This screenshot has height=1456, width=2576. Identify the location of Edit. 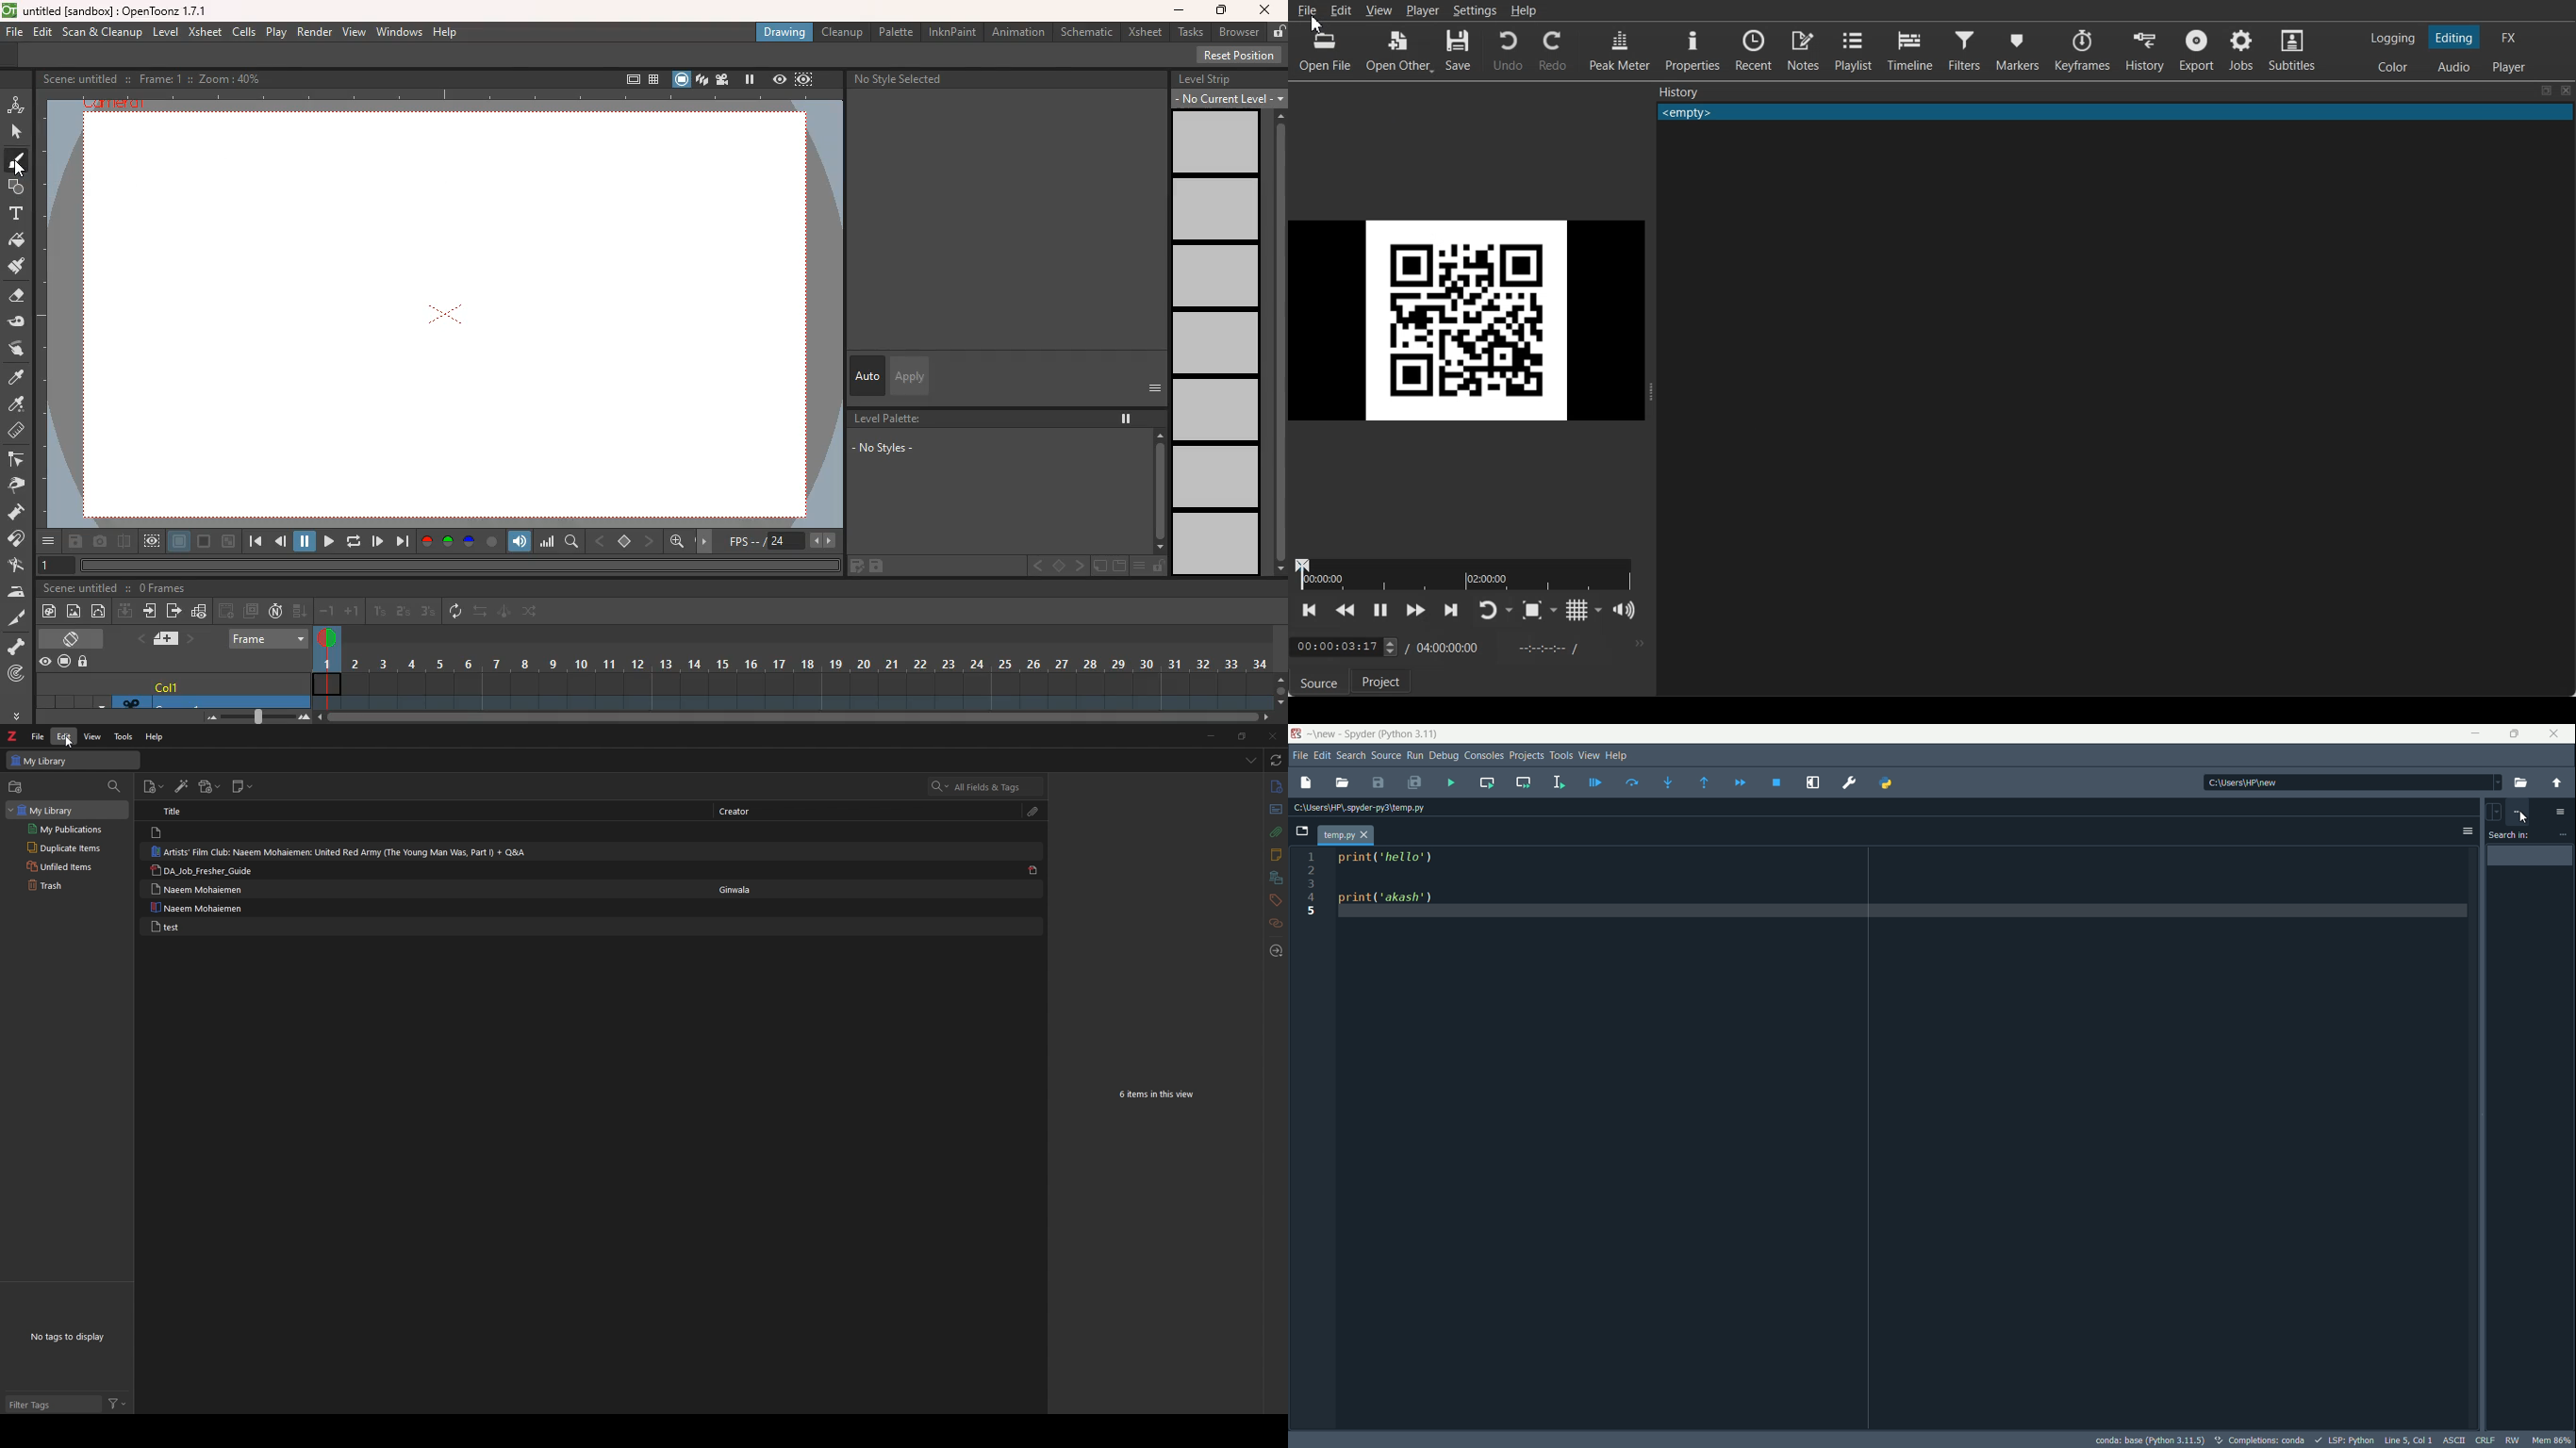
(1341, 10).